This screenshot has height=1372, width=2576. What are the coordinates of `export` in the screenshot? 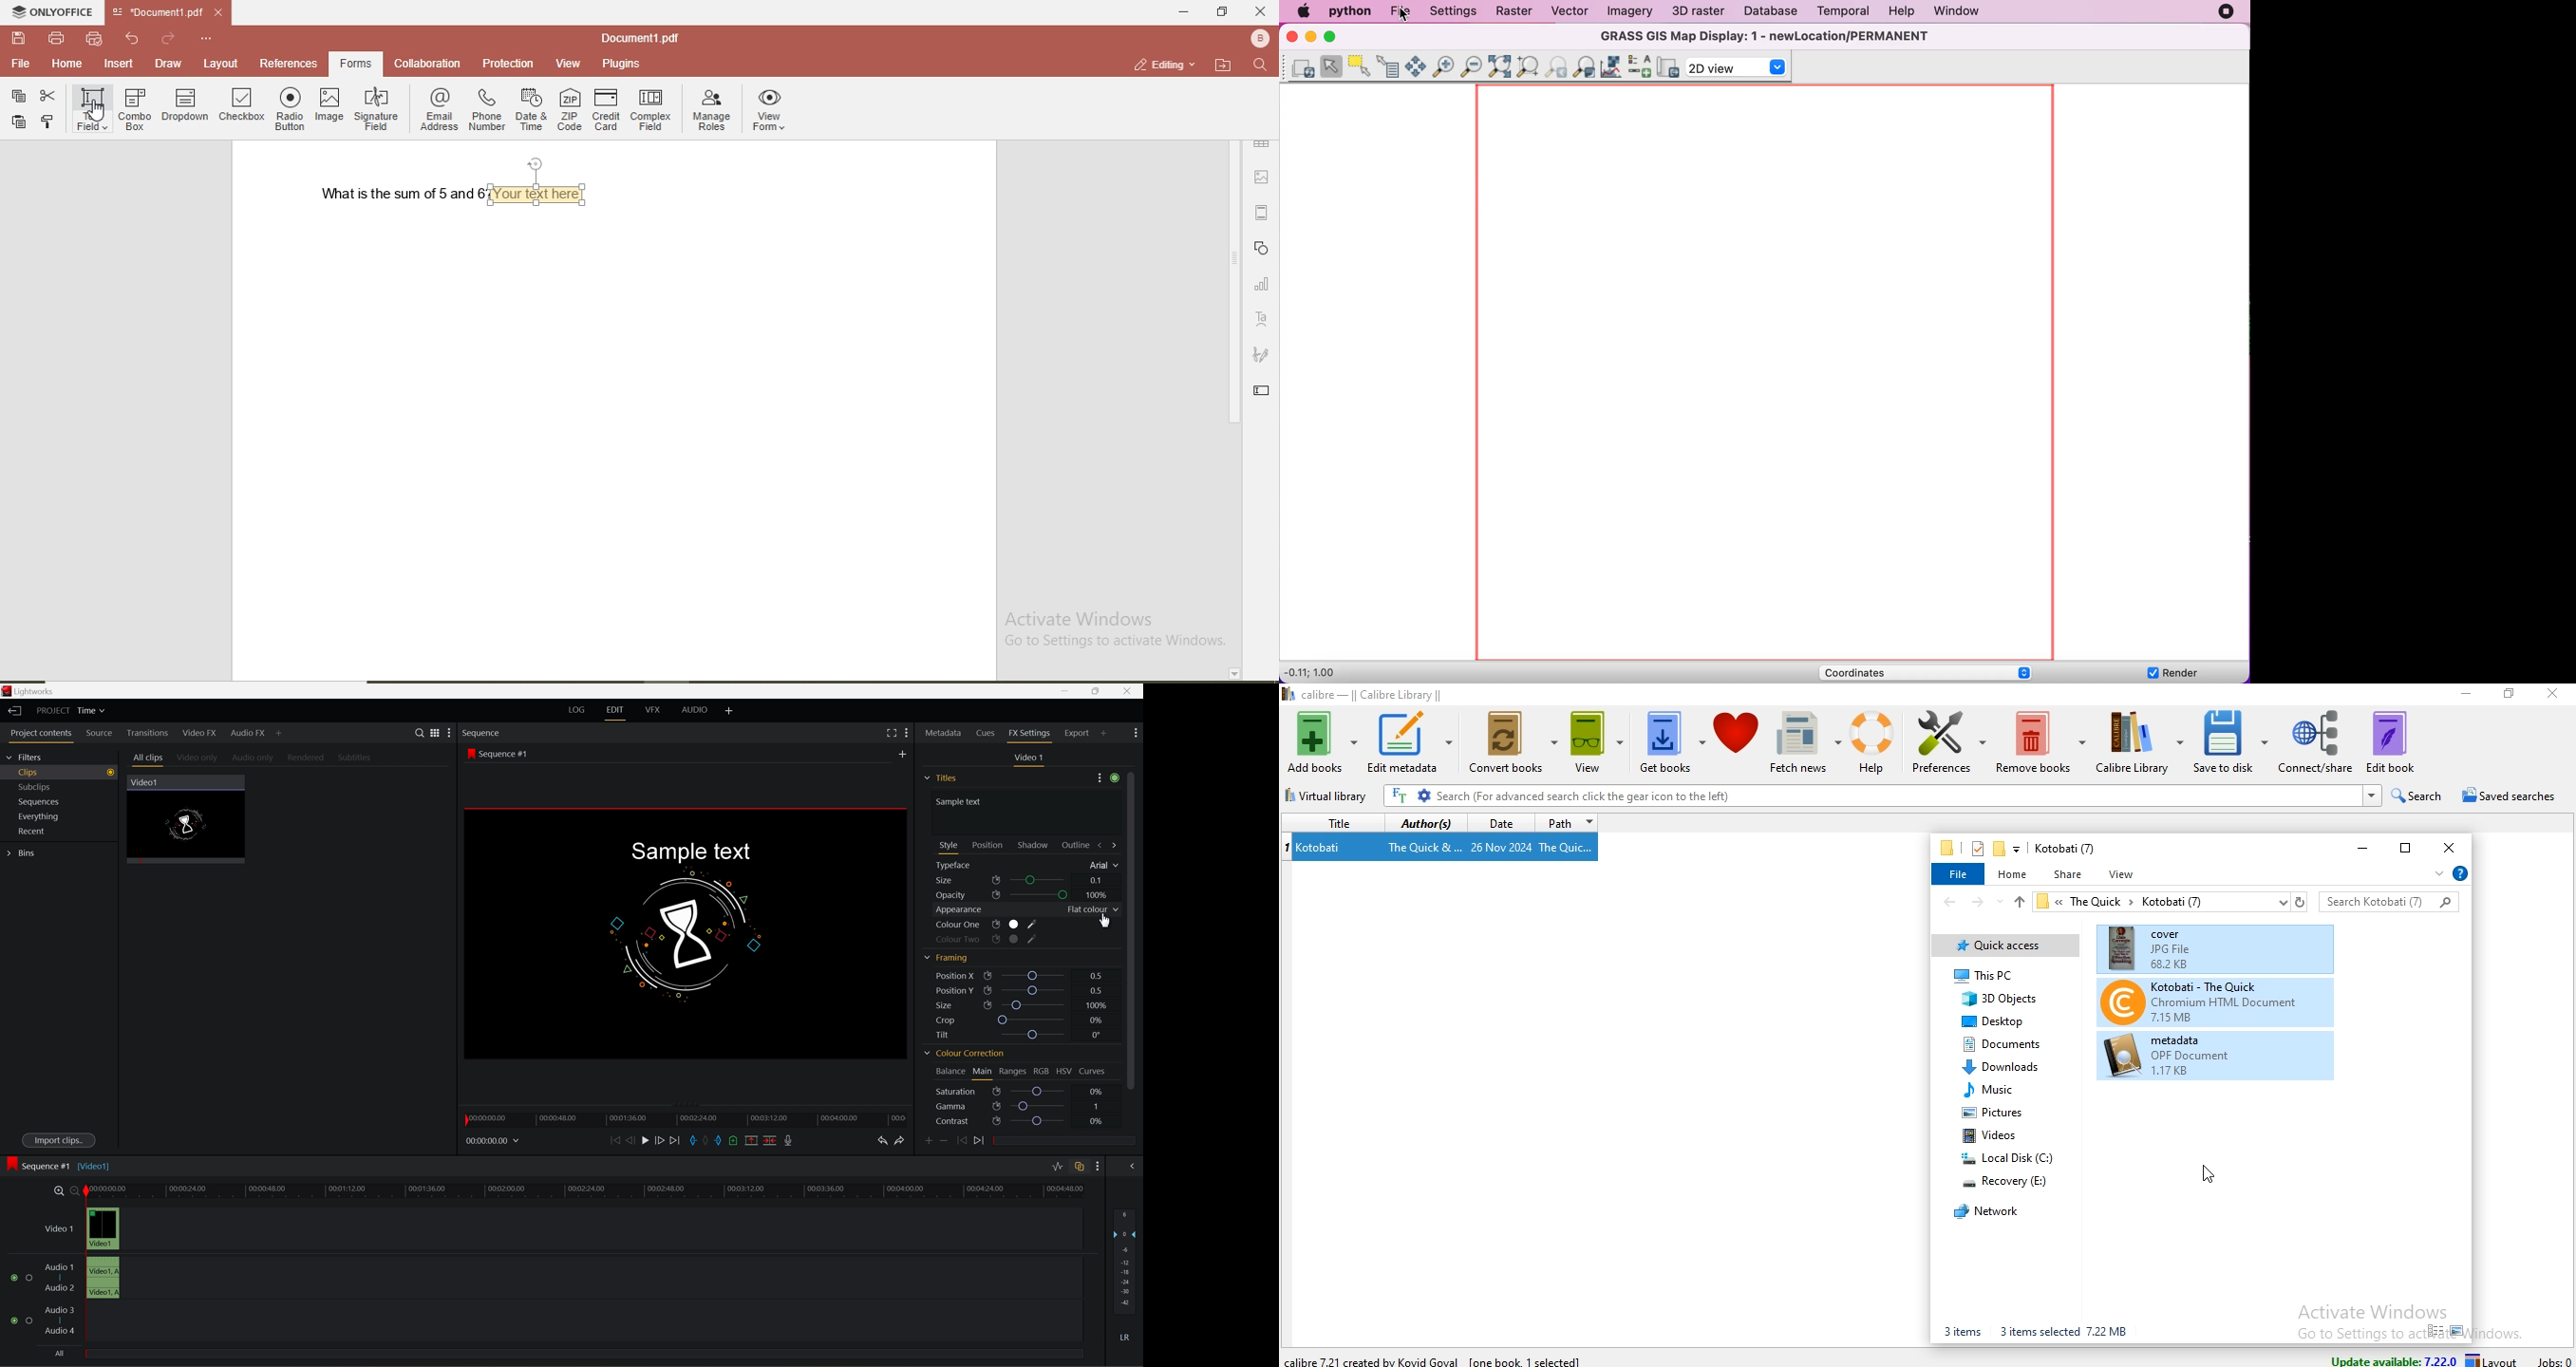 It's located at (1085, 732).